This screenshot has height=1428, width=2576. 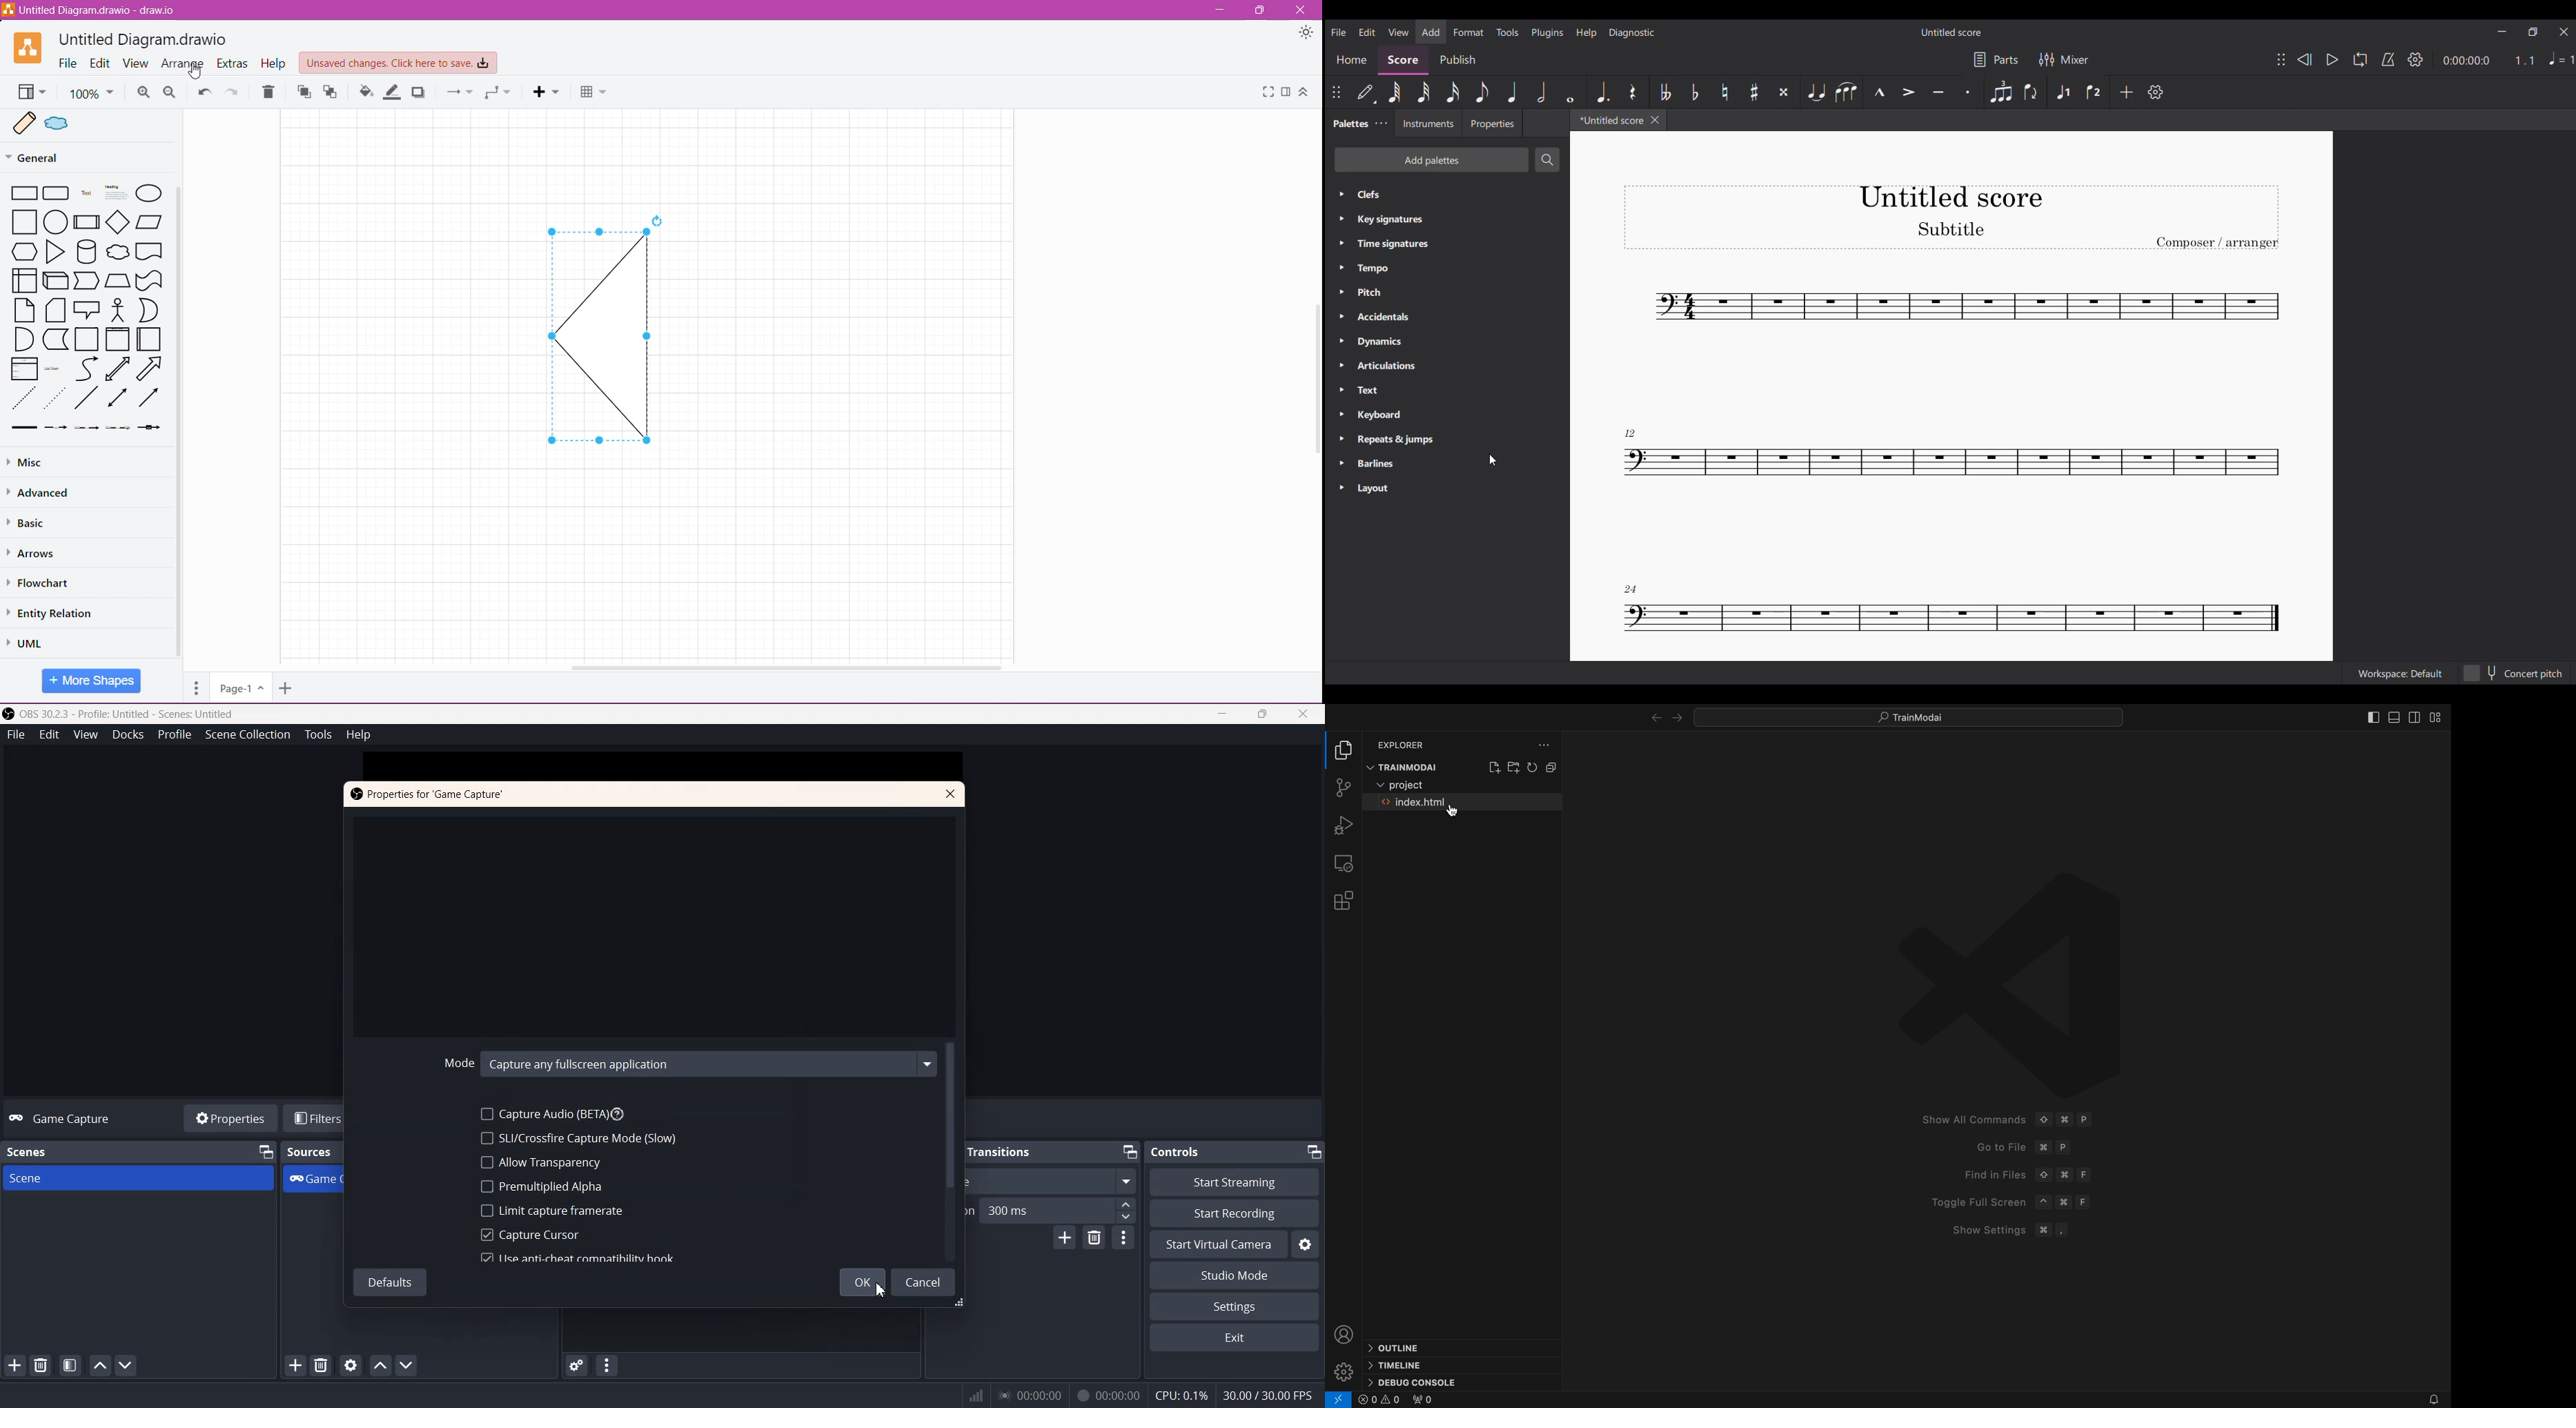 I want to click on Sample shapes in Scratchpad, so click(x=92, y=124).